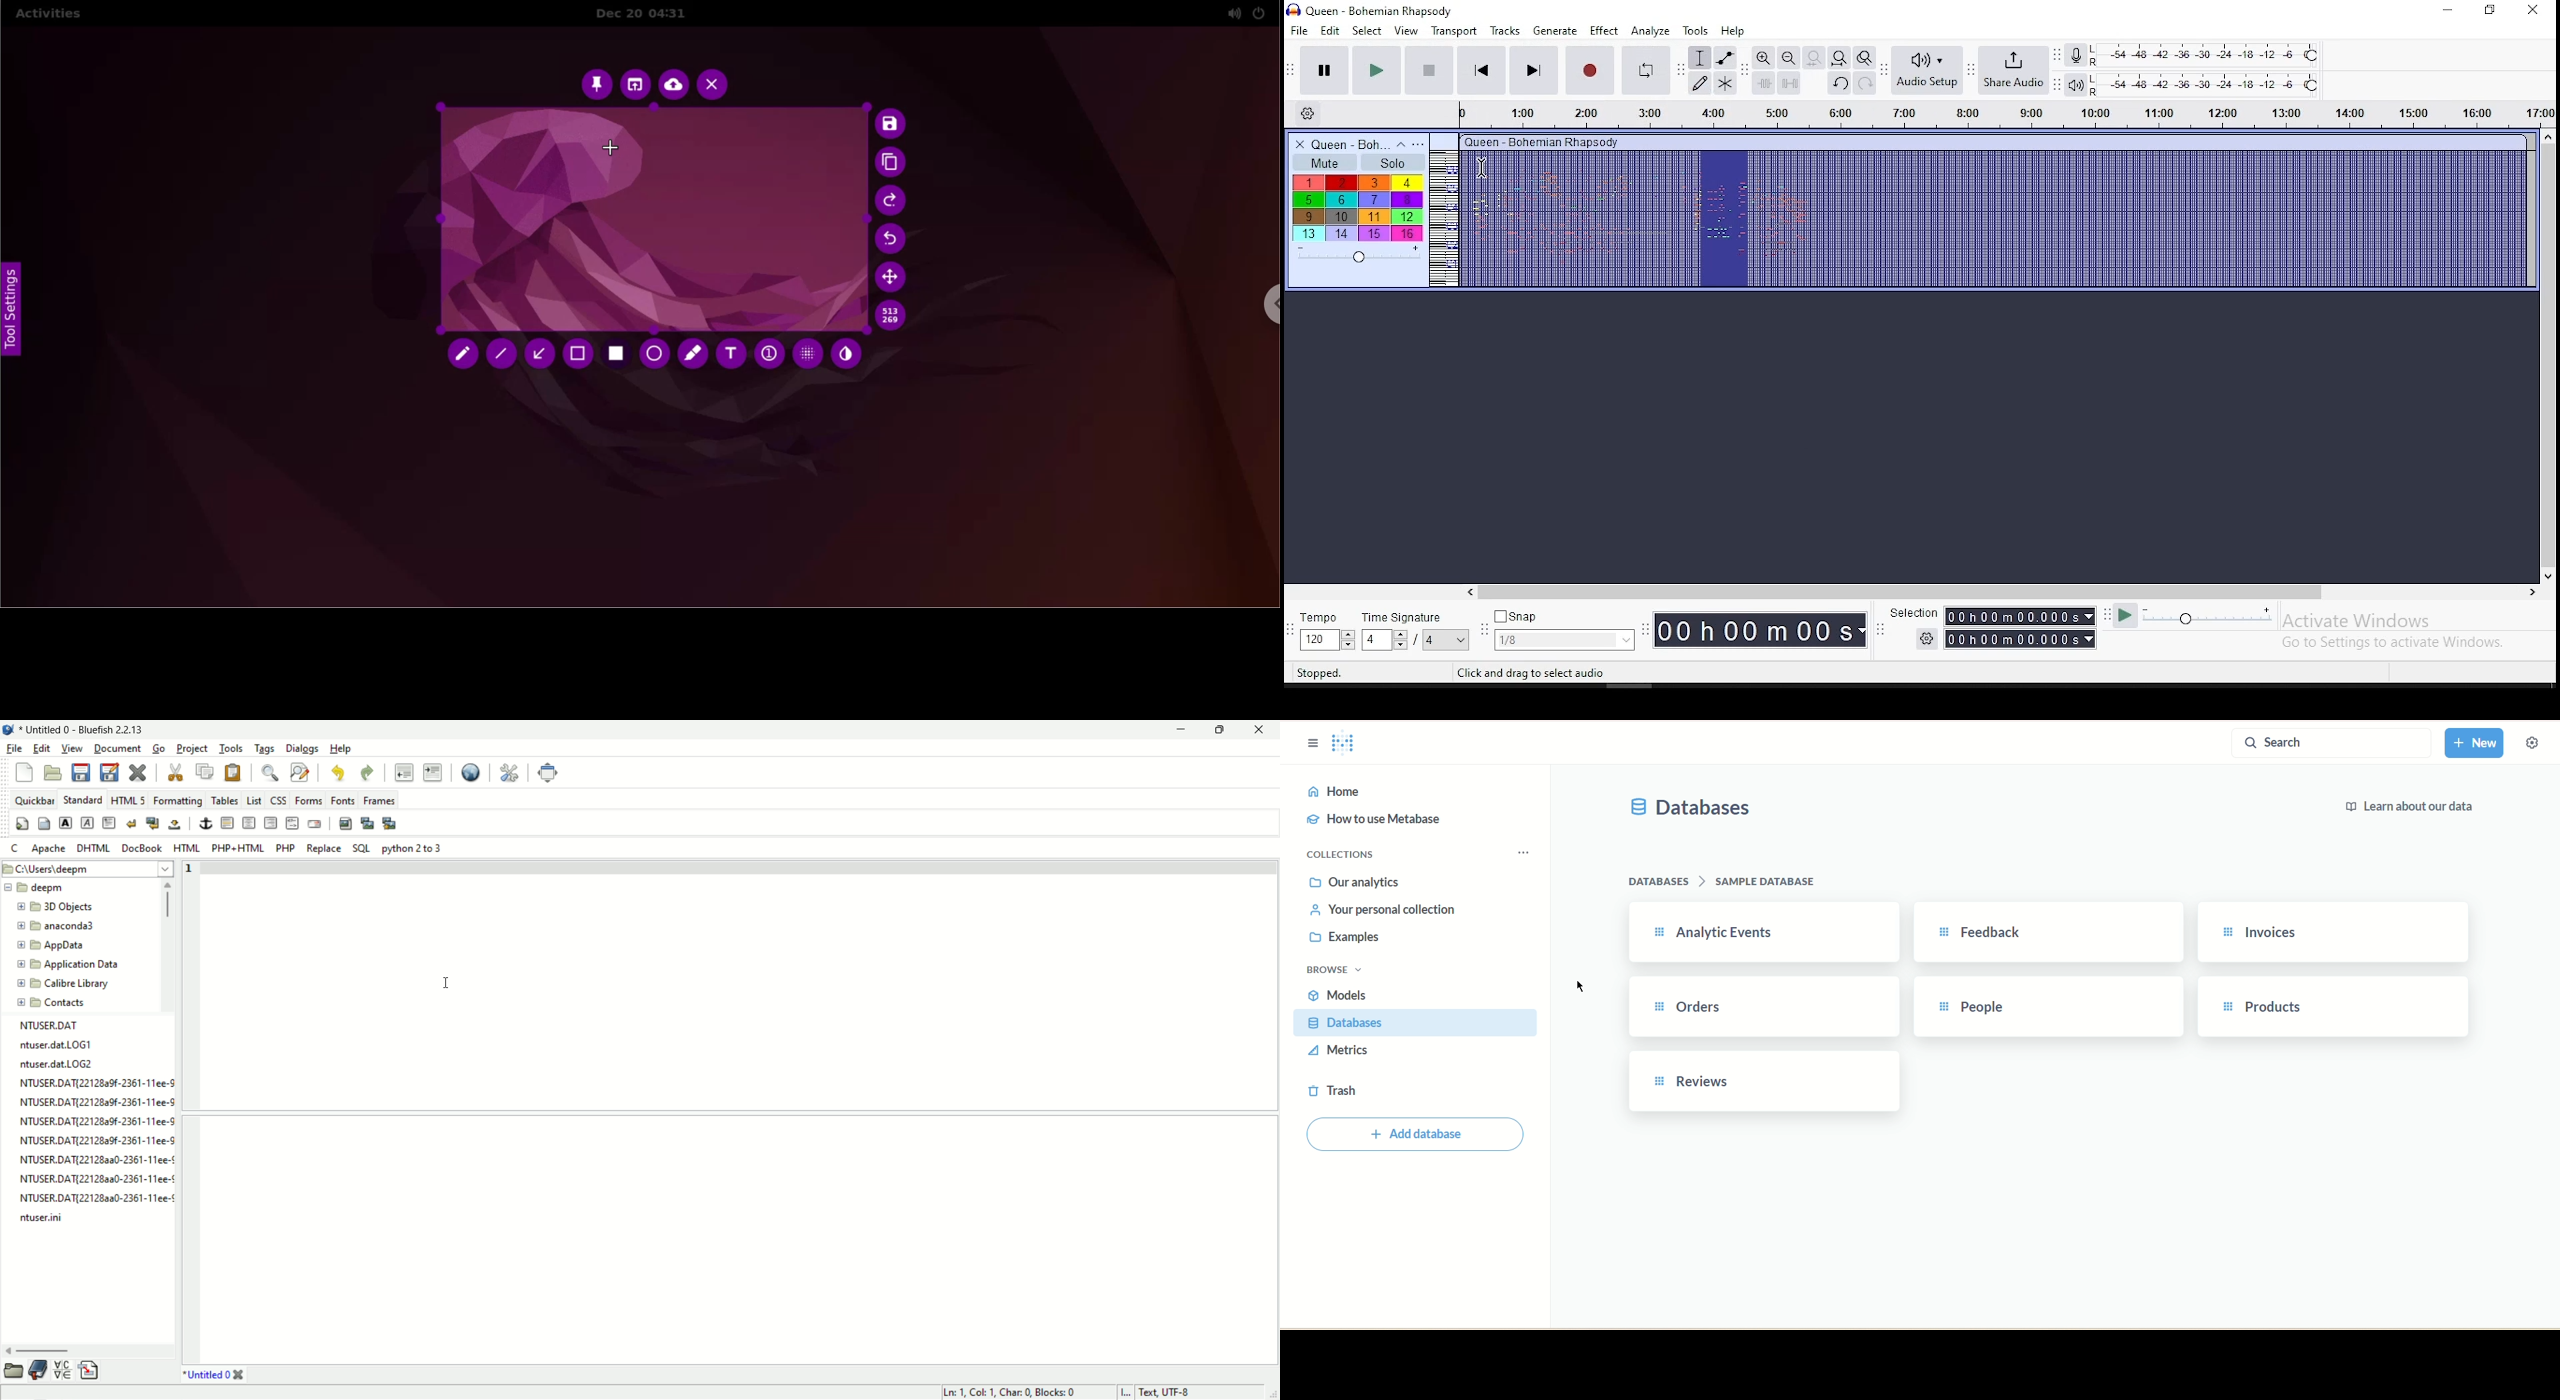 Image resolution: width=2576 pixels, height=1400 pixels. Describe the element at coordinates (548, 773) in the screenshot. I see `fullscreen` at that location.